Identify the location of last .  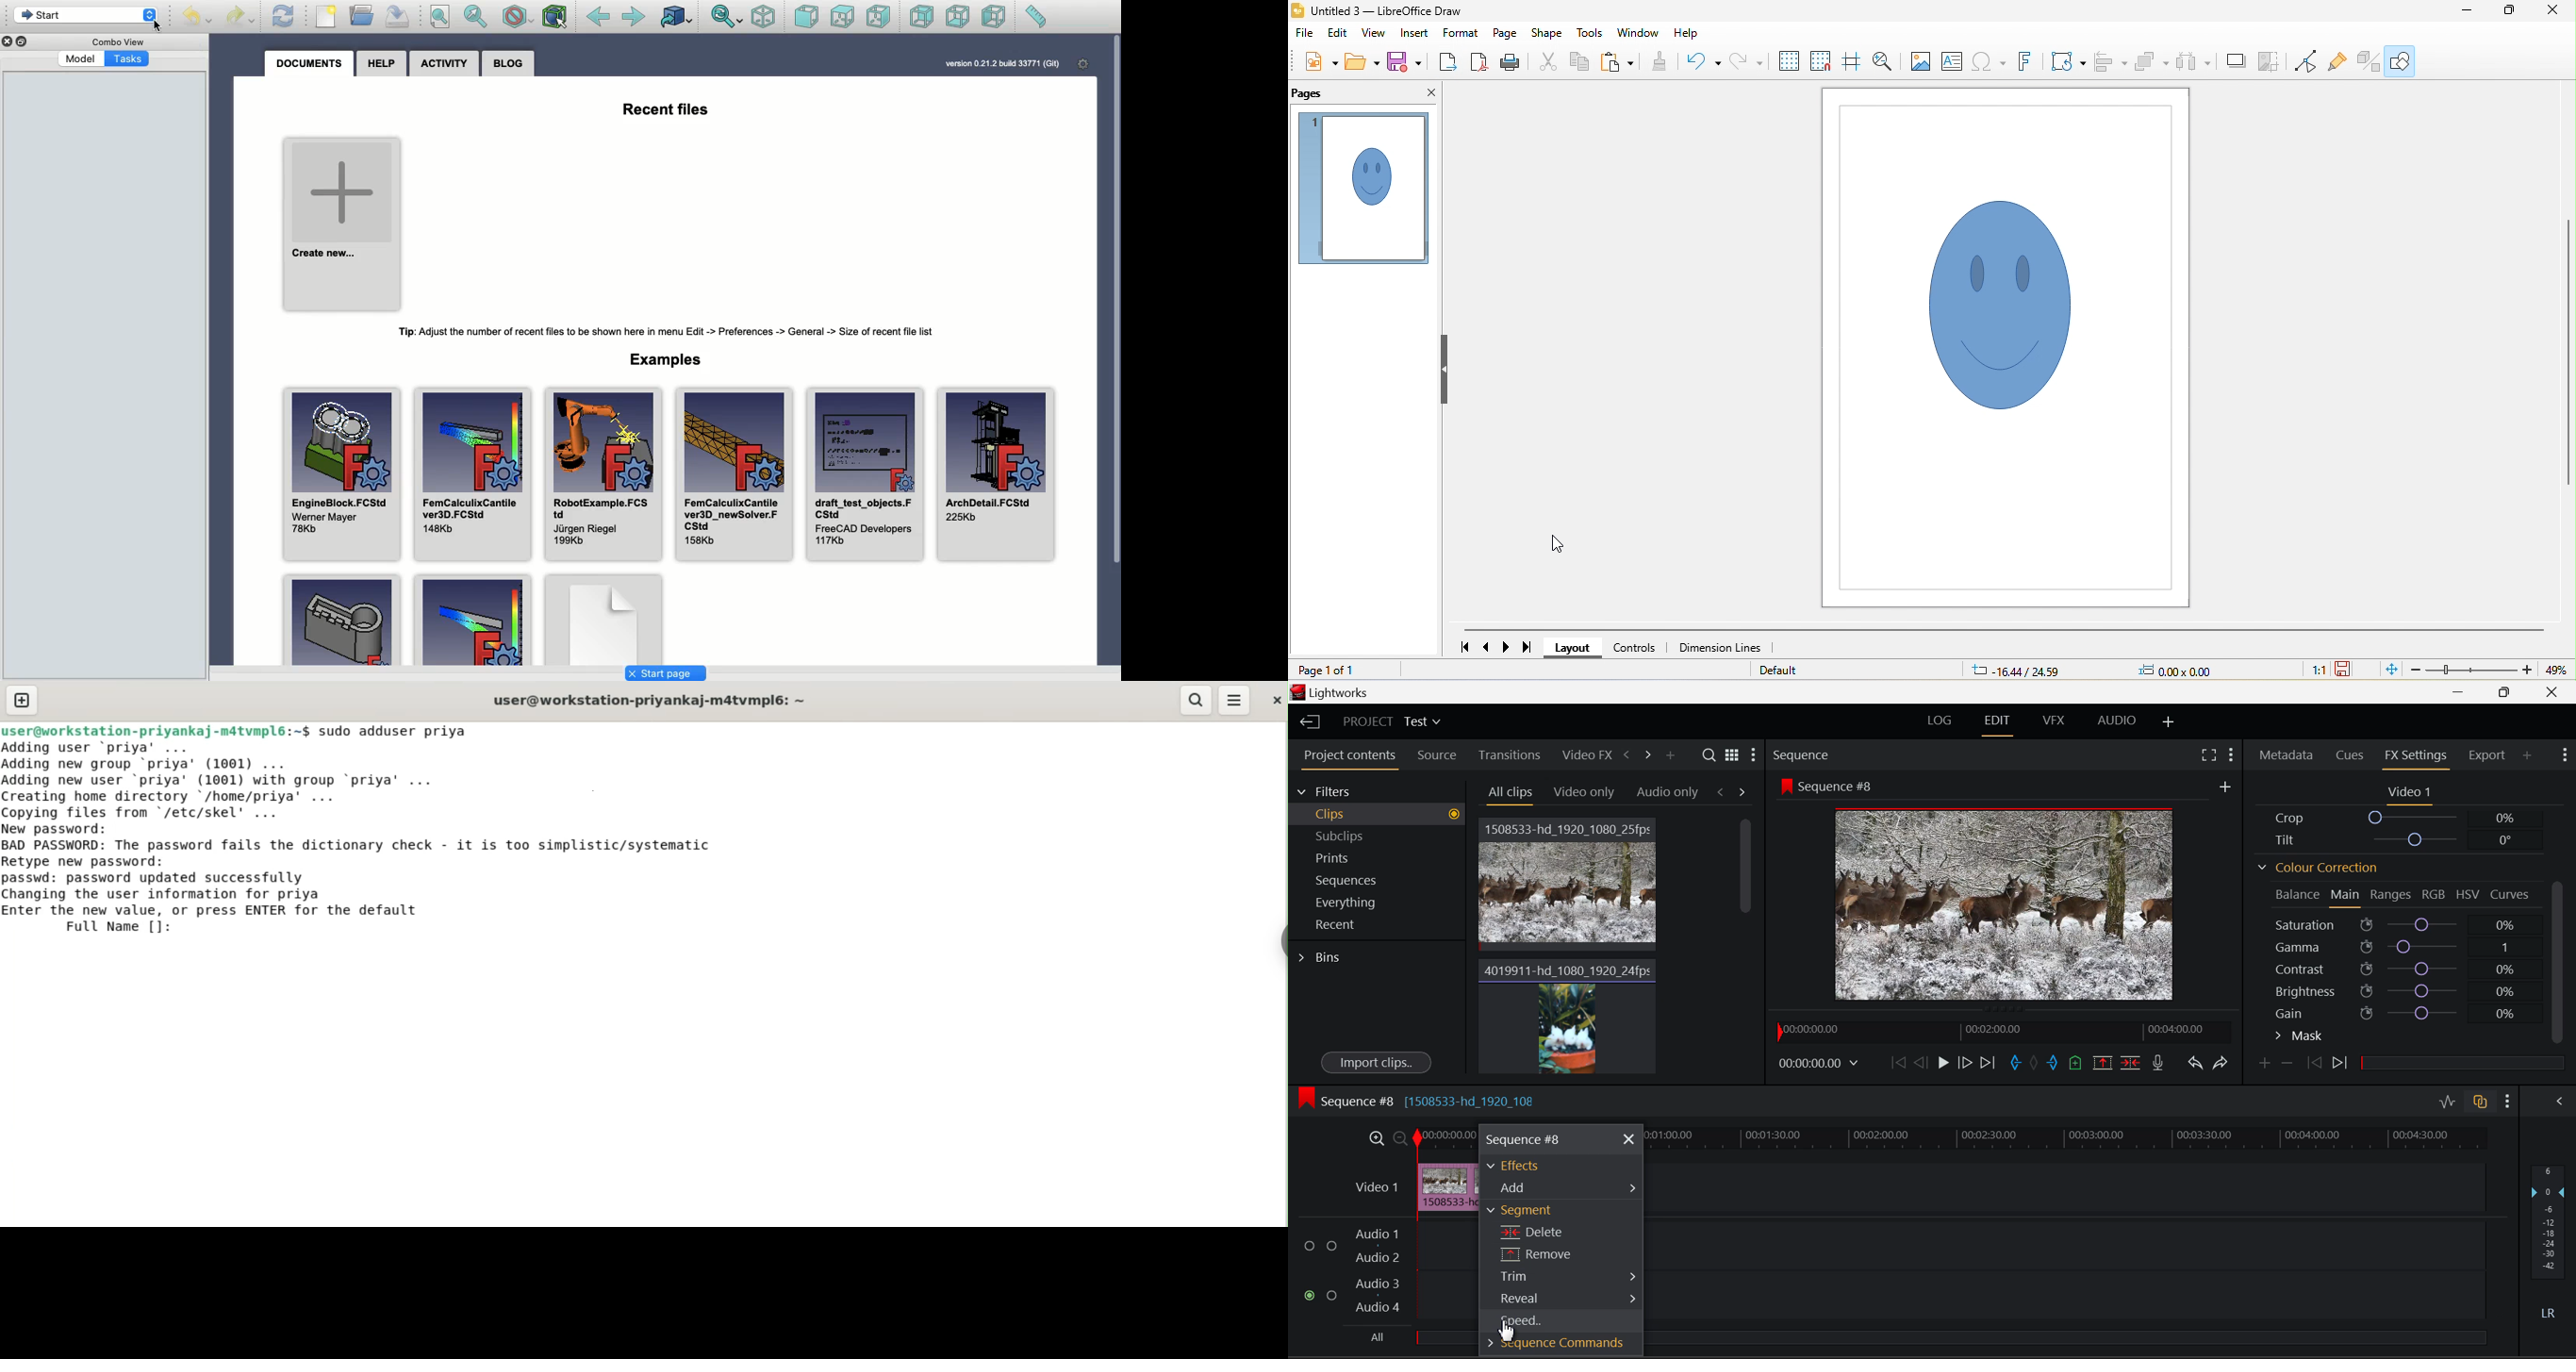
(1527, 646).